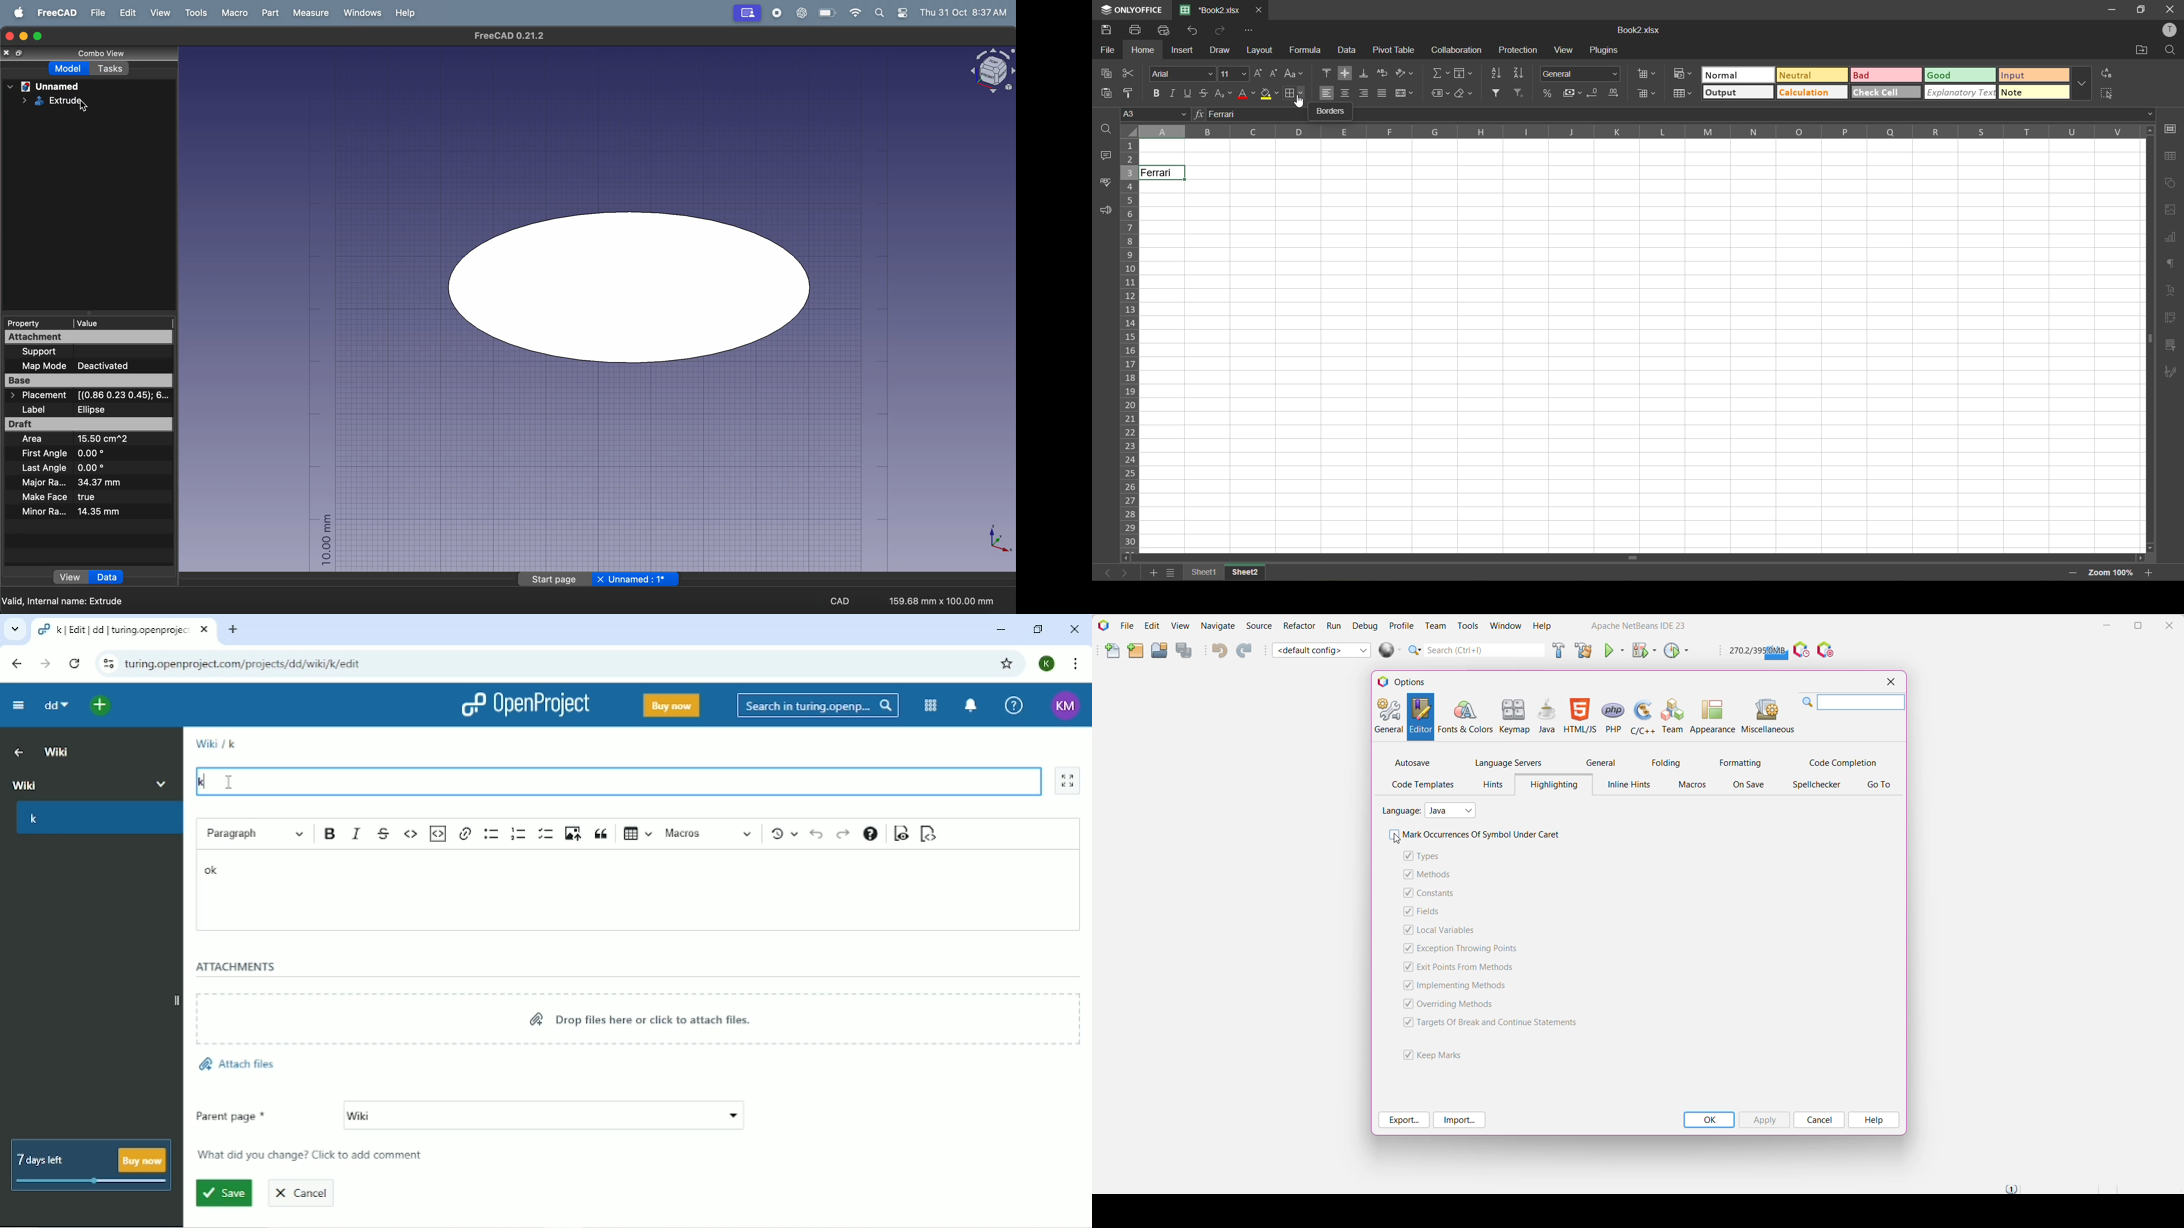  Describe the element at coordinates (1811, 92) in the screenshot. I see `calculation` at that location.